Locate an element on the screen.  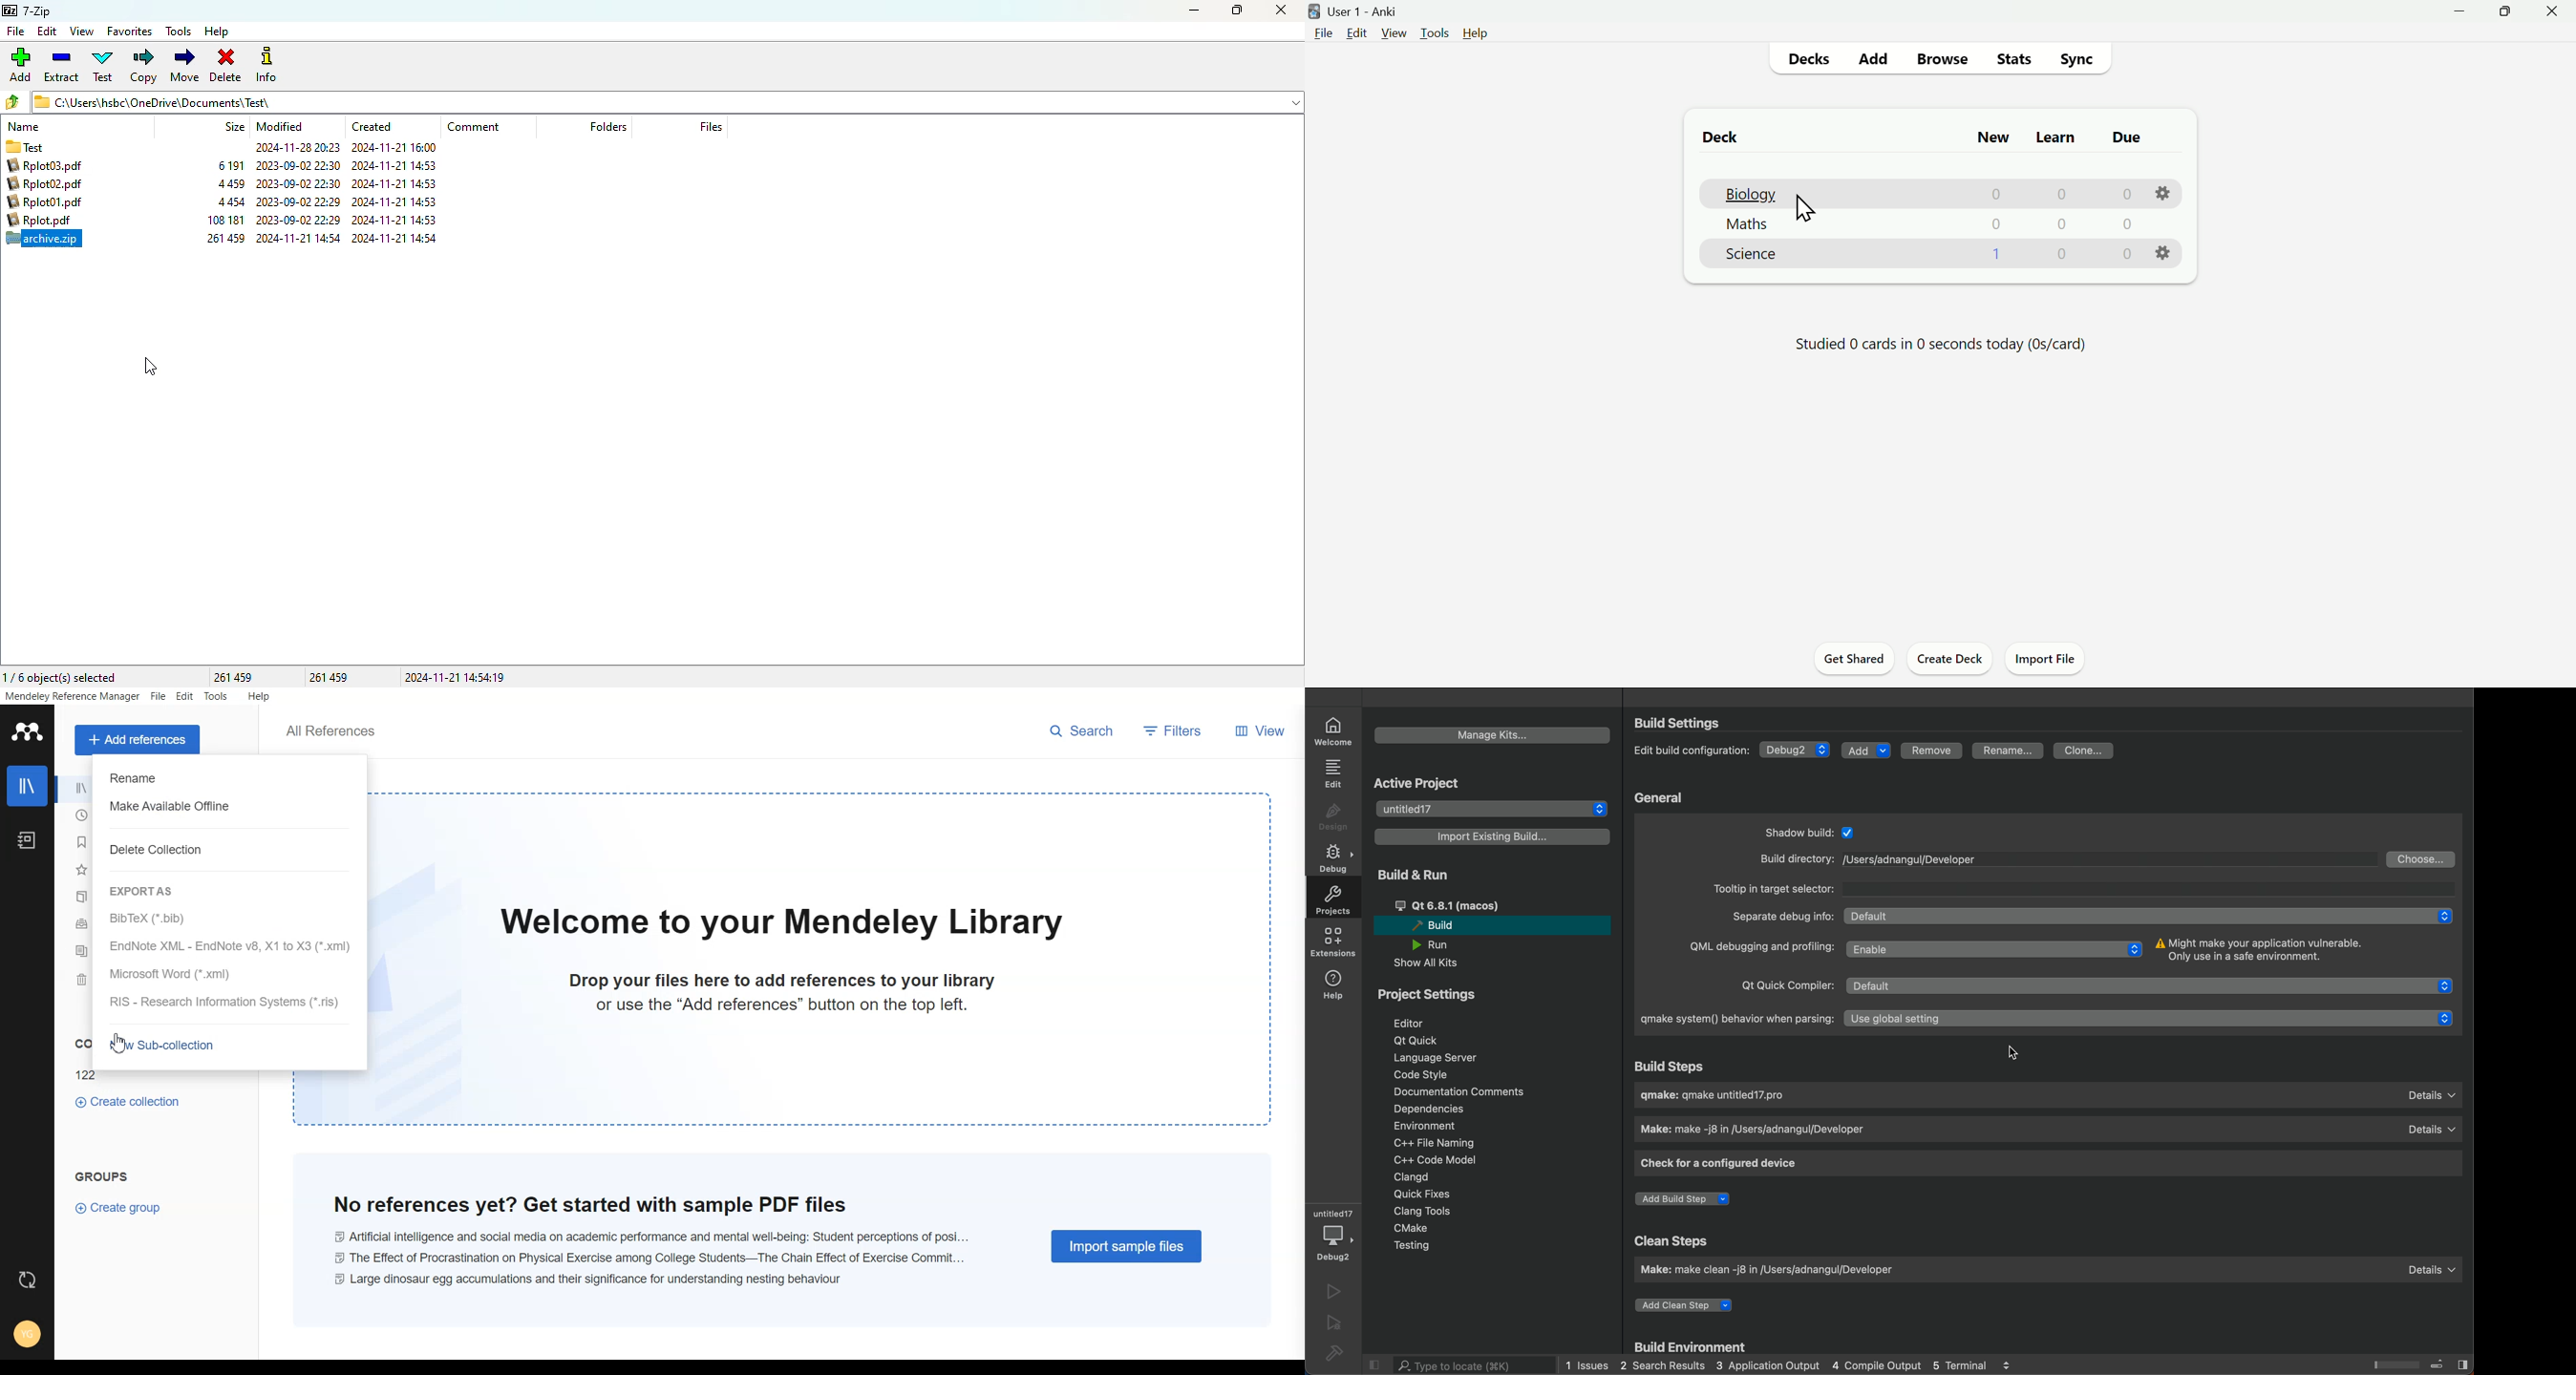
View is located at coordinates (1393, 32).